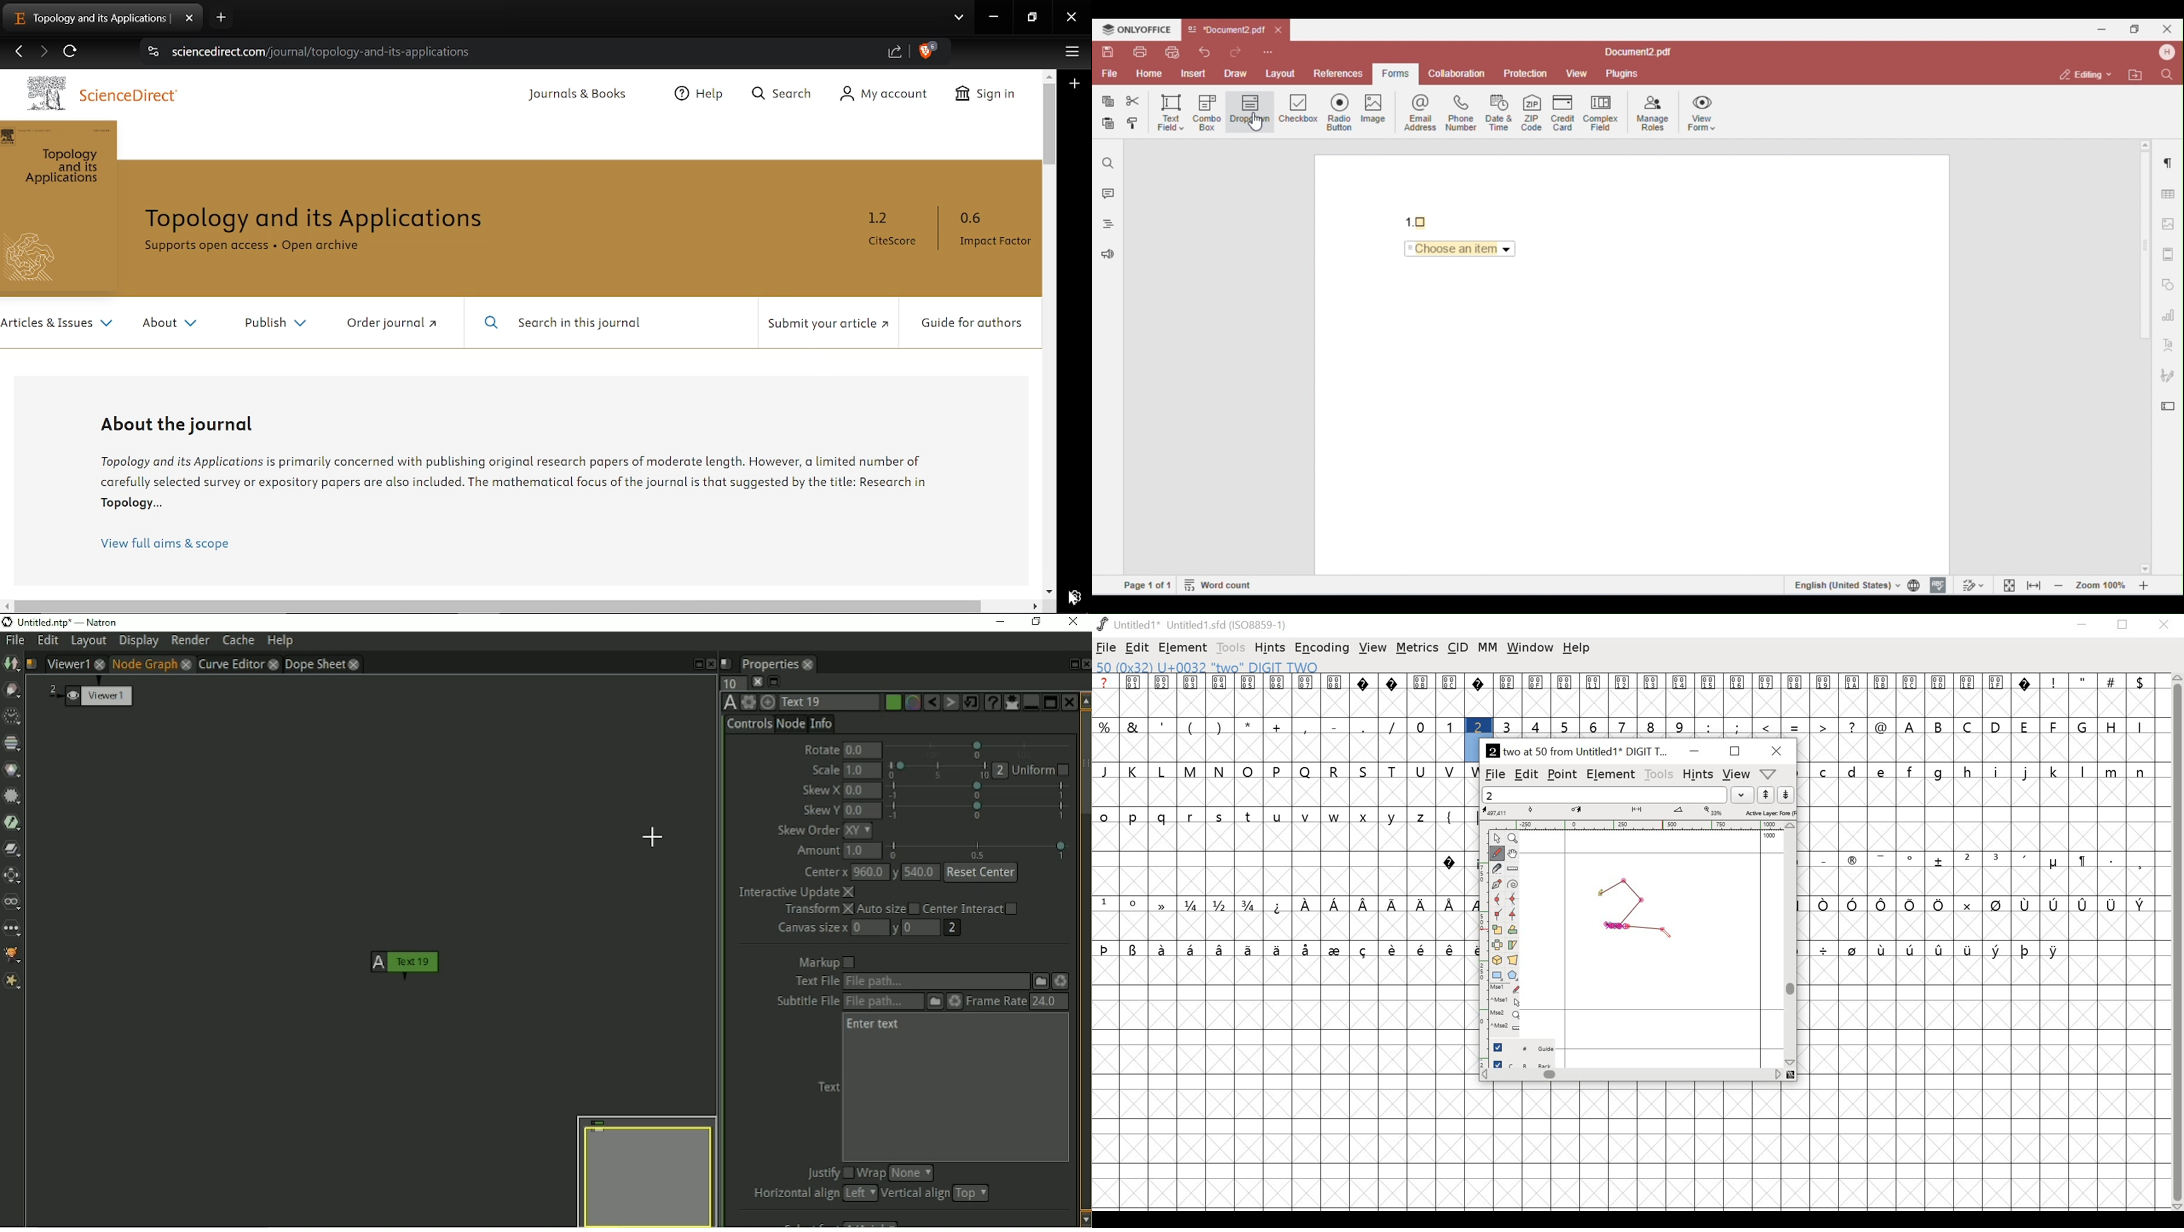  I want to click on Edit, so click(48, 641).